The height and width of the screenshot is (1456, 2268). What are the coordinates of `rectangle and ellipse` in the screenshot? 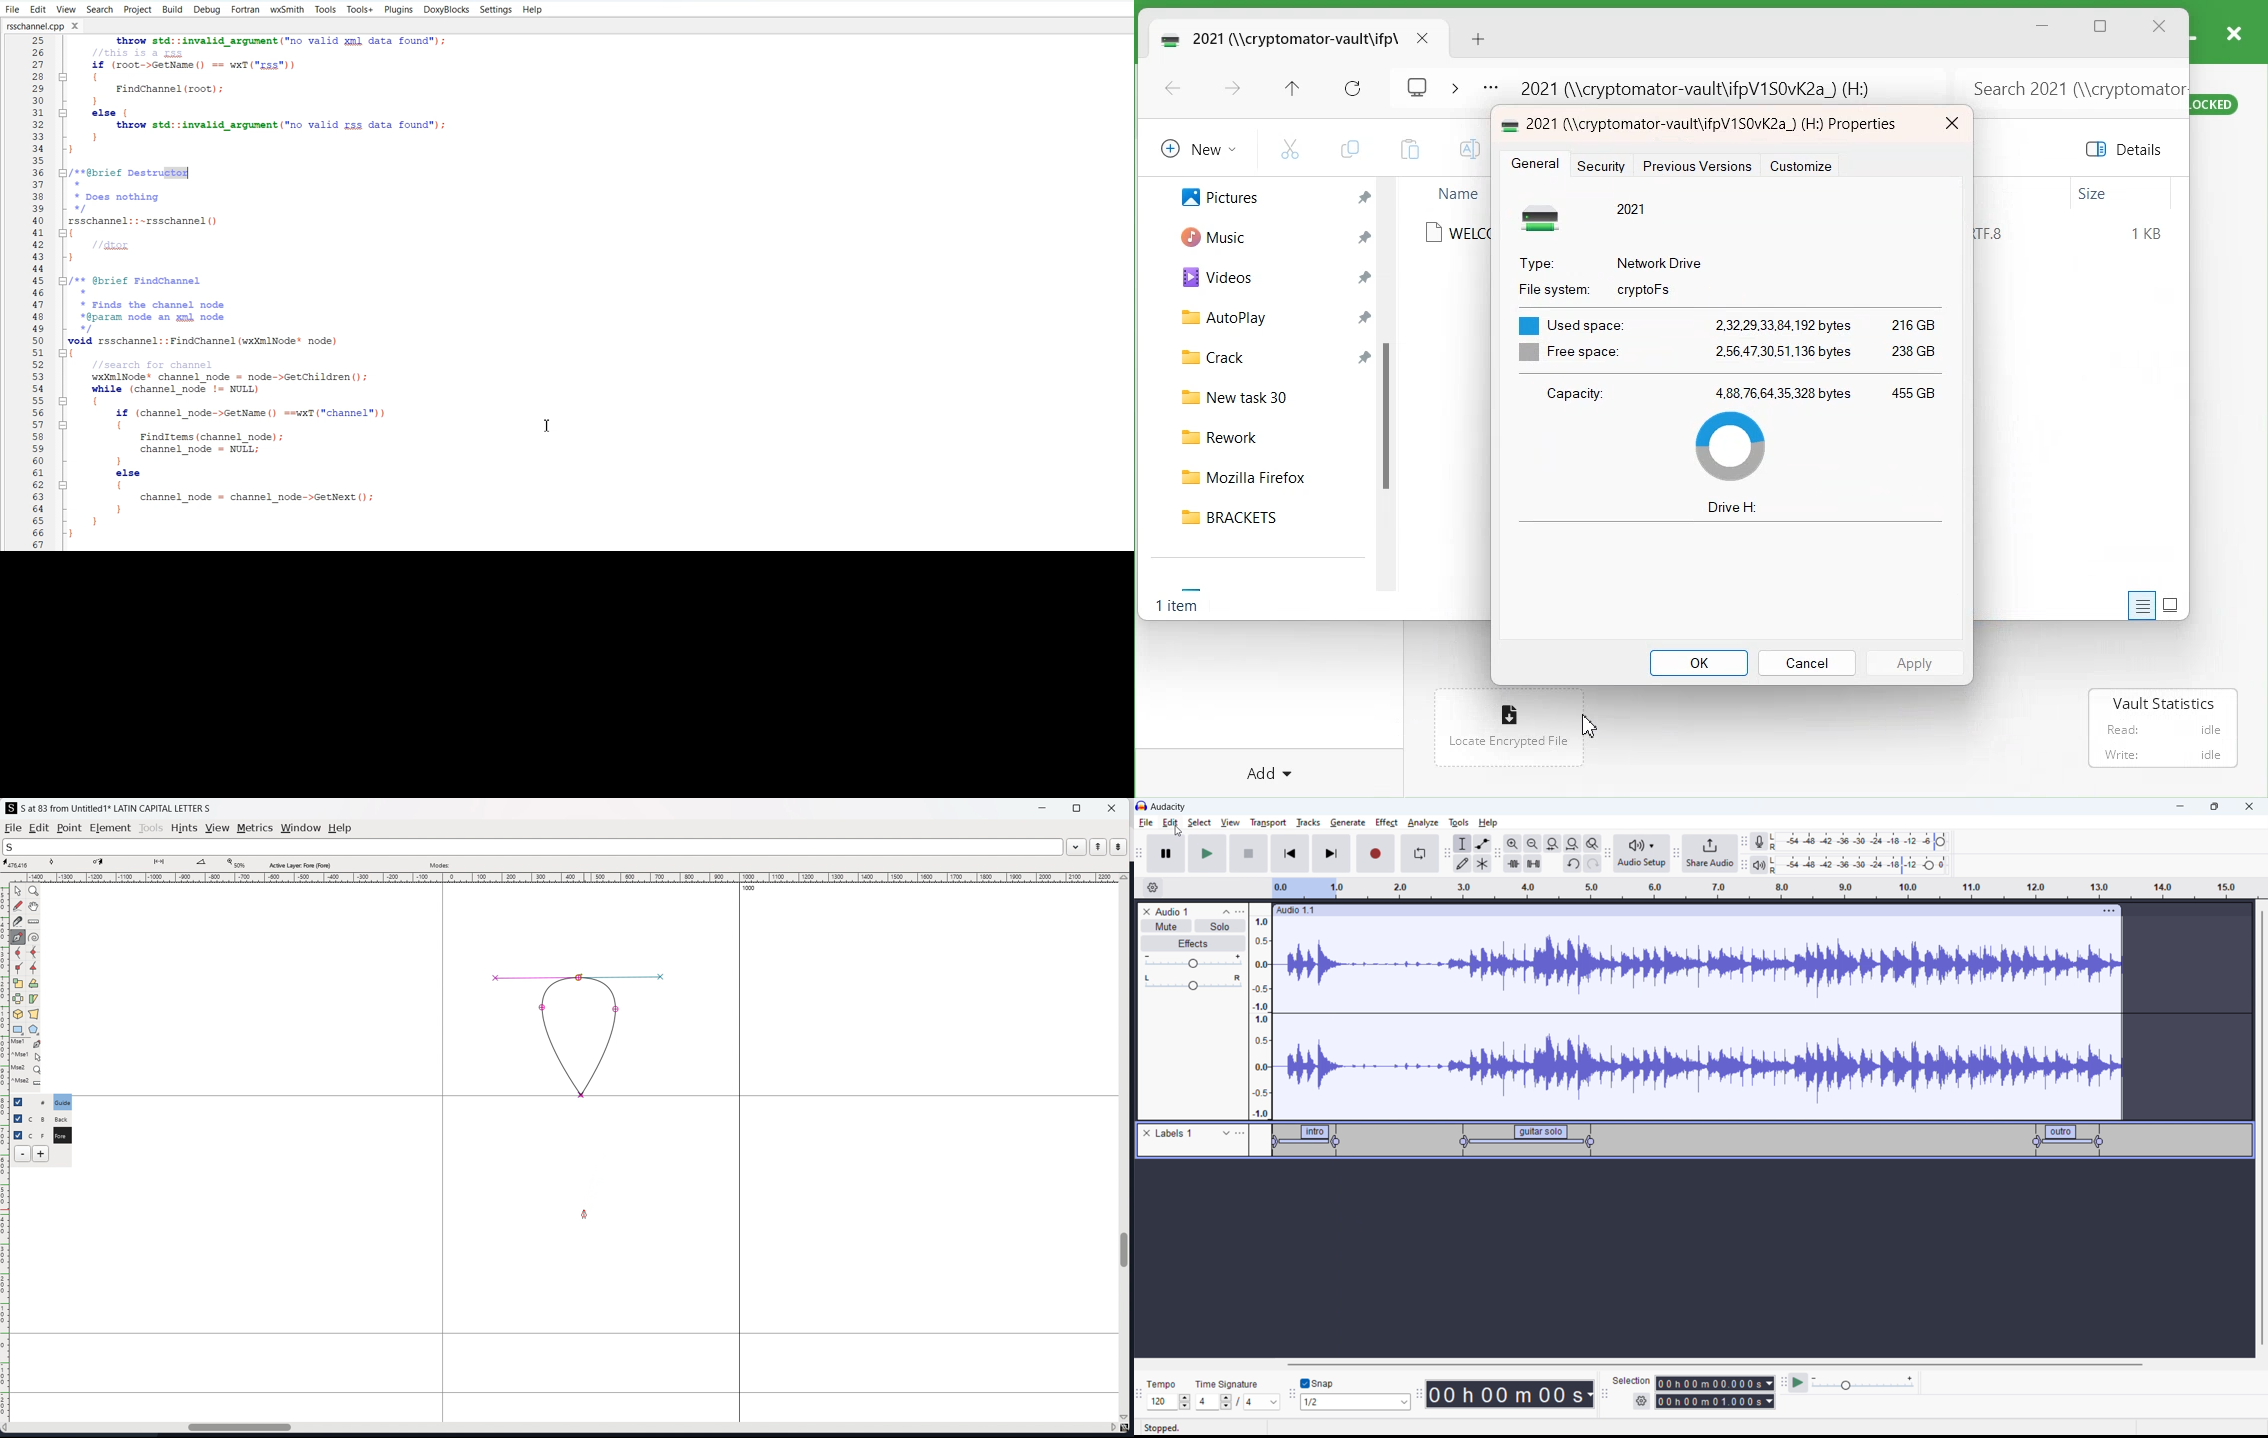 It's located at (18, 1030).